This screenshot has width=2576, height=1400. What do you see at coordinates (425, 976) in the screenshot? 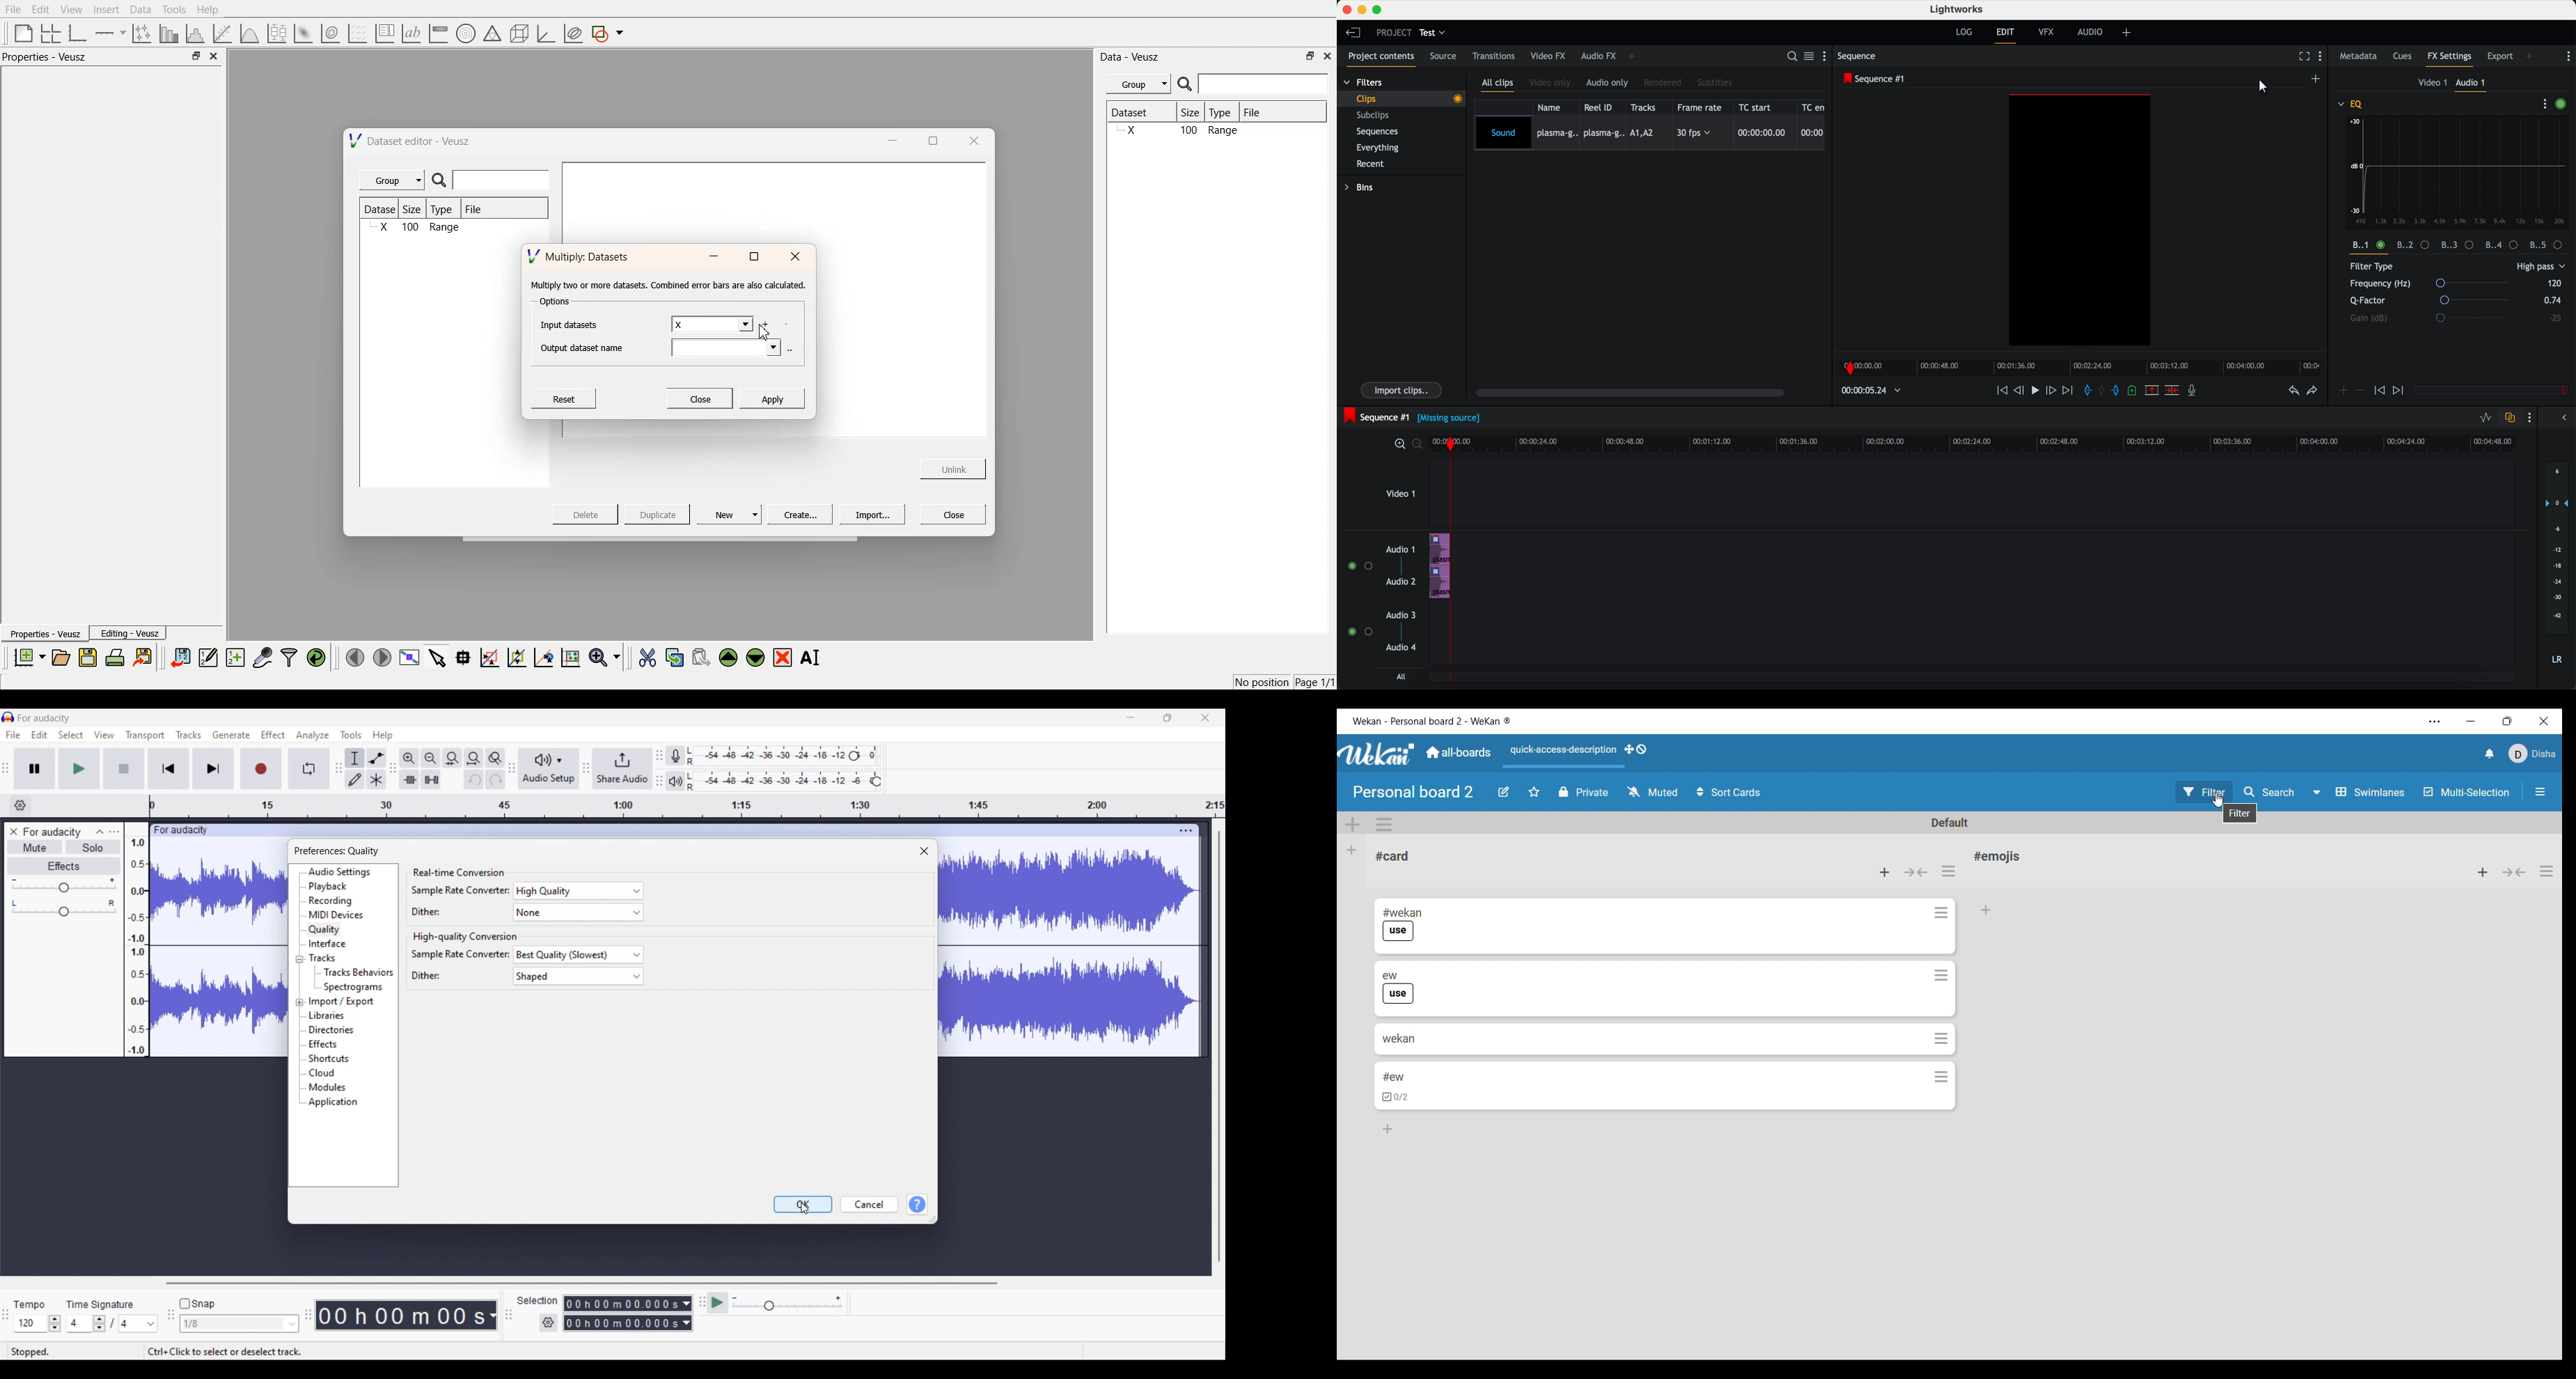
I see `dither:` at bounding box center [425, 976].